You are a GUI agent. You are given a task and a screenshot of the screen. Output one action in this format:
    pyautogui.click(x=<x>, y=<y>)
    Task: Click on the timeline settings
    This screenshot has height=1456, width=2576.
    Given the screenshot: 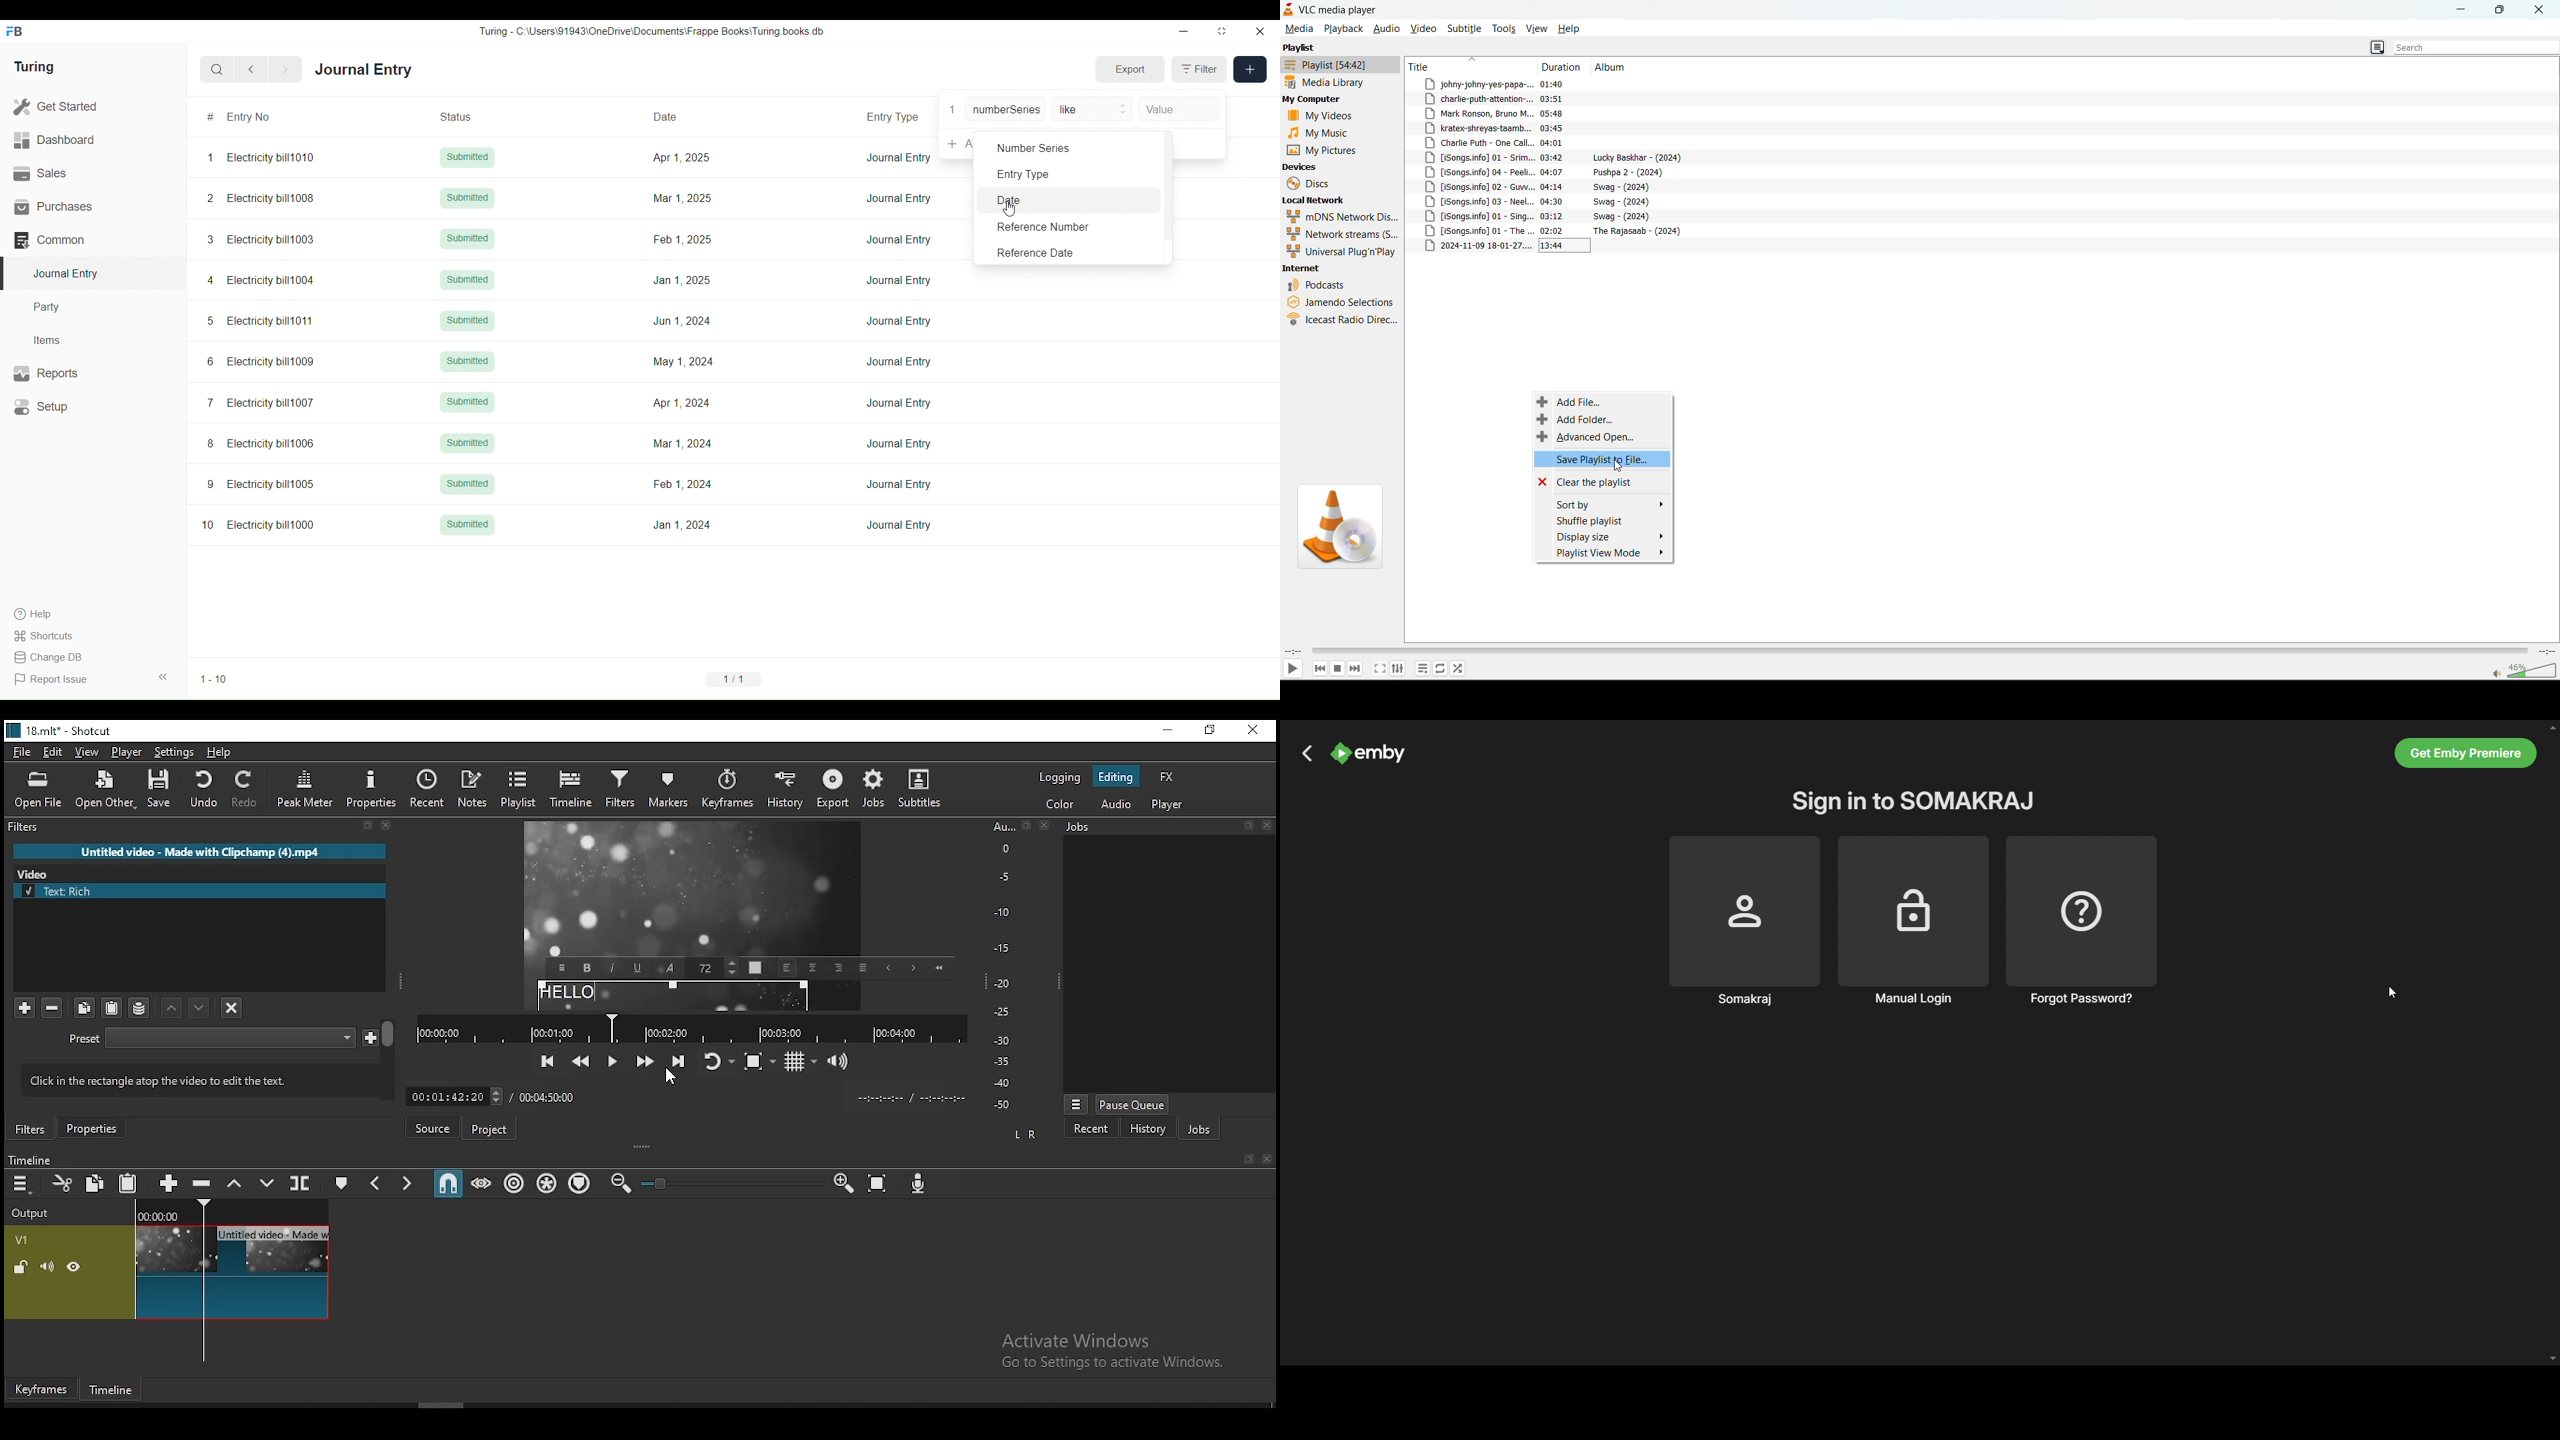 What is the action you would take?
    pyautogui.click(x=22, y=1182)
    